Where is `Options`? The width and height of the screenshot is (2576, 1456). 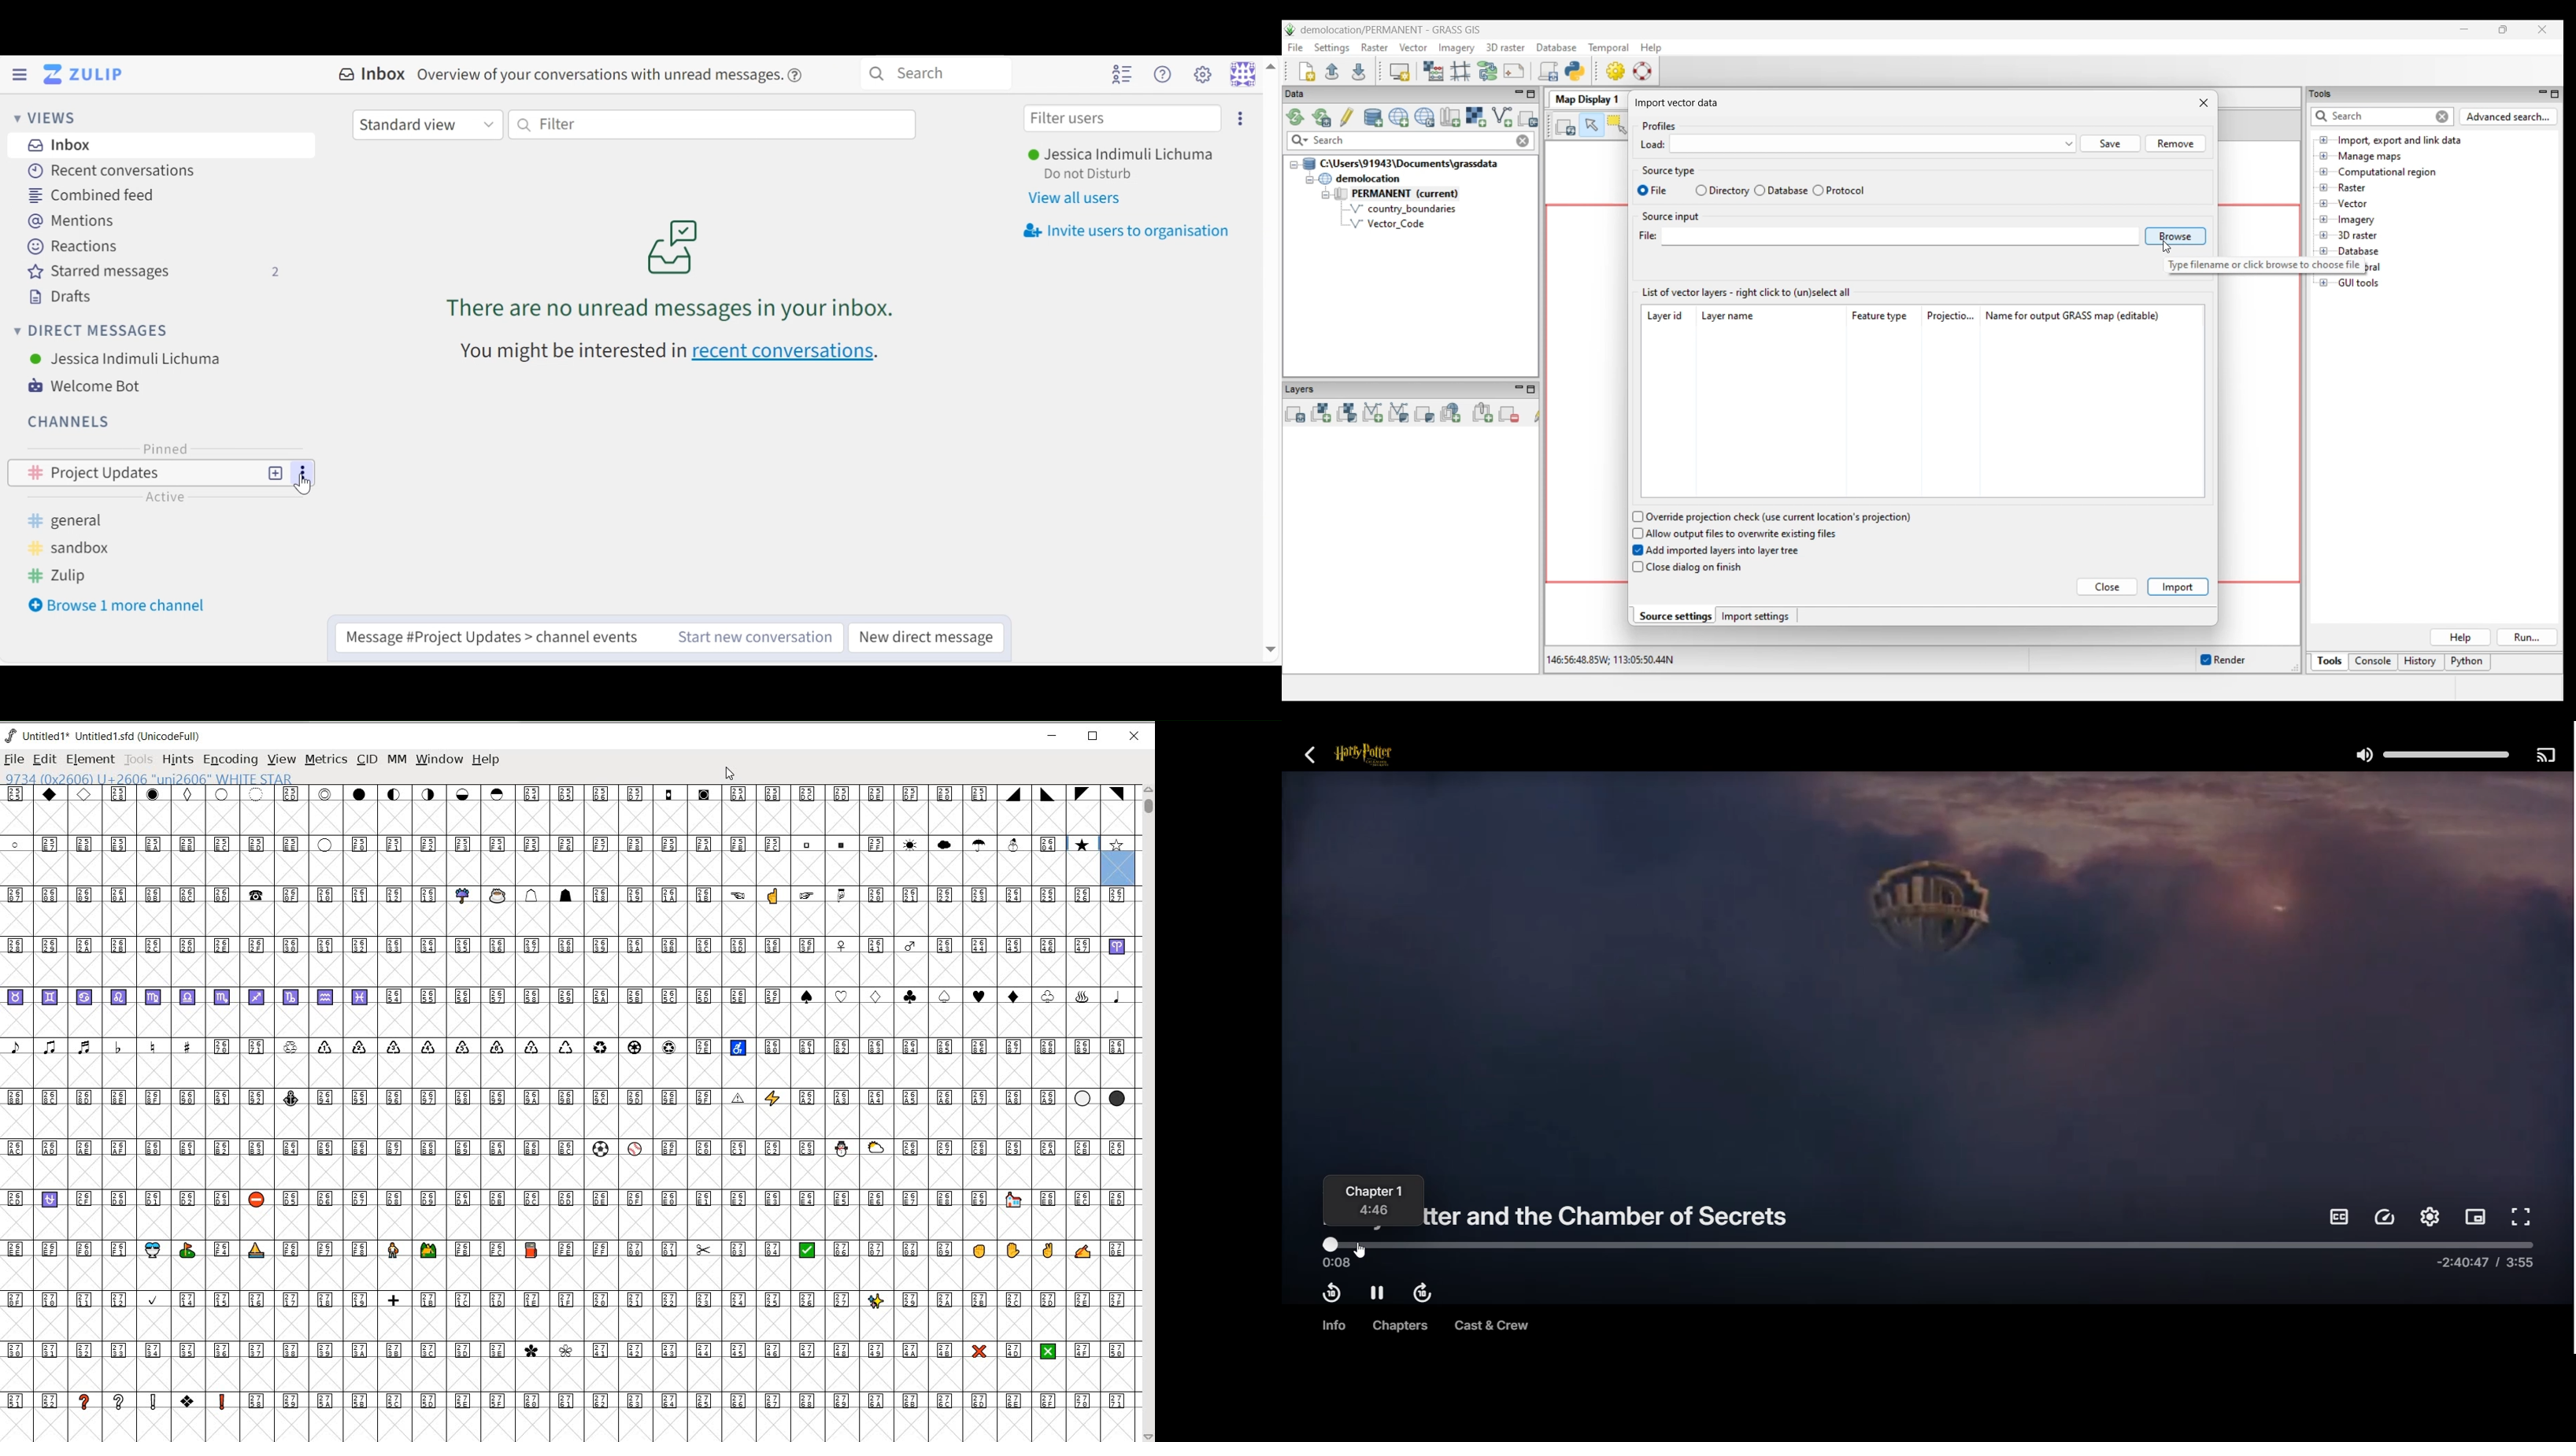
Options is located at coordinates (310, 474).